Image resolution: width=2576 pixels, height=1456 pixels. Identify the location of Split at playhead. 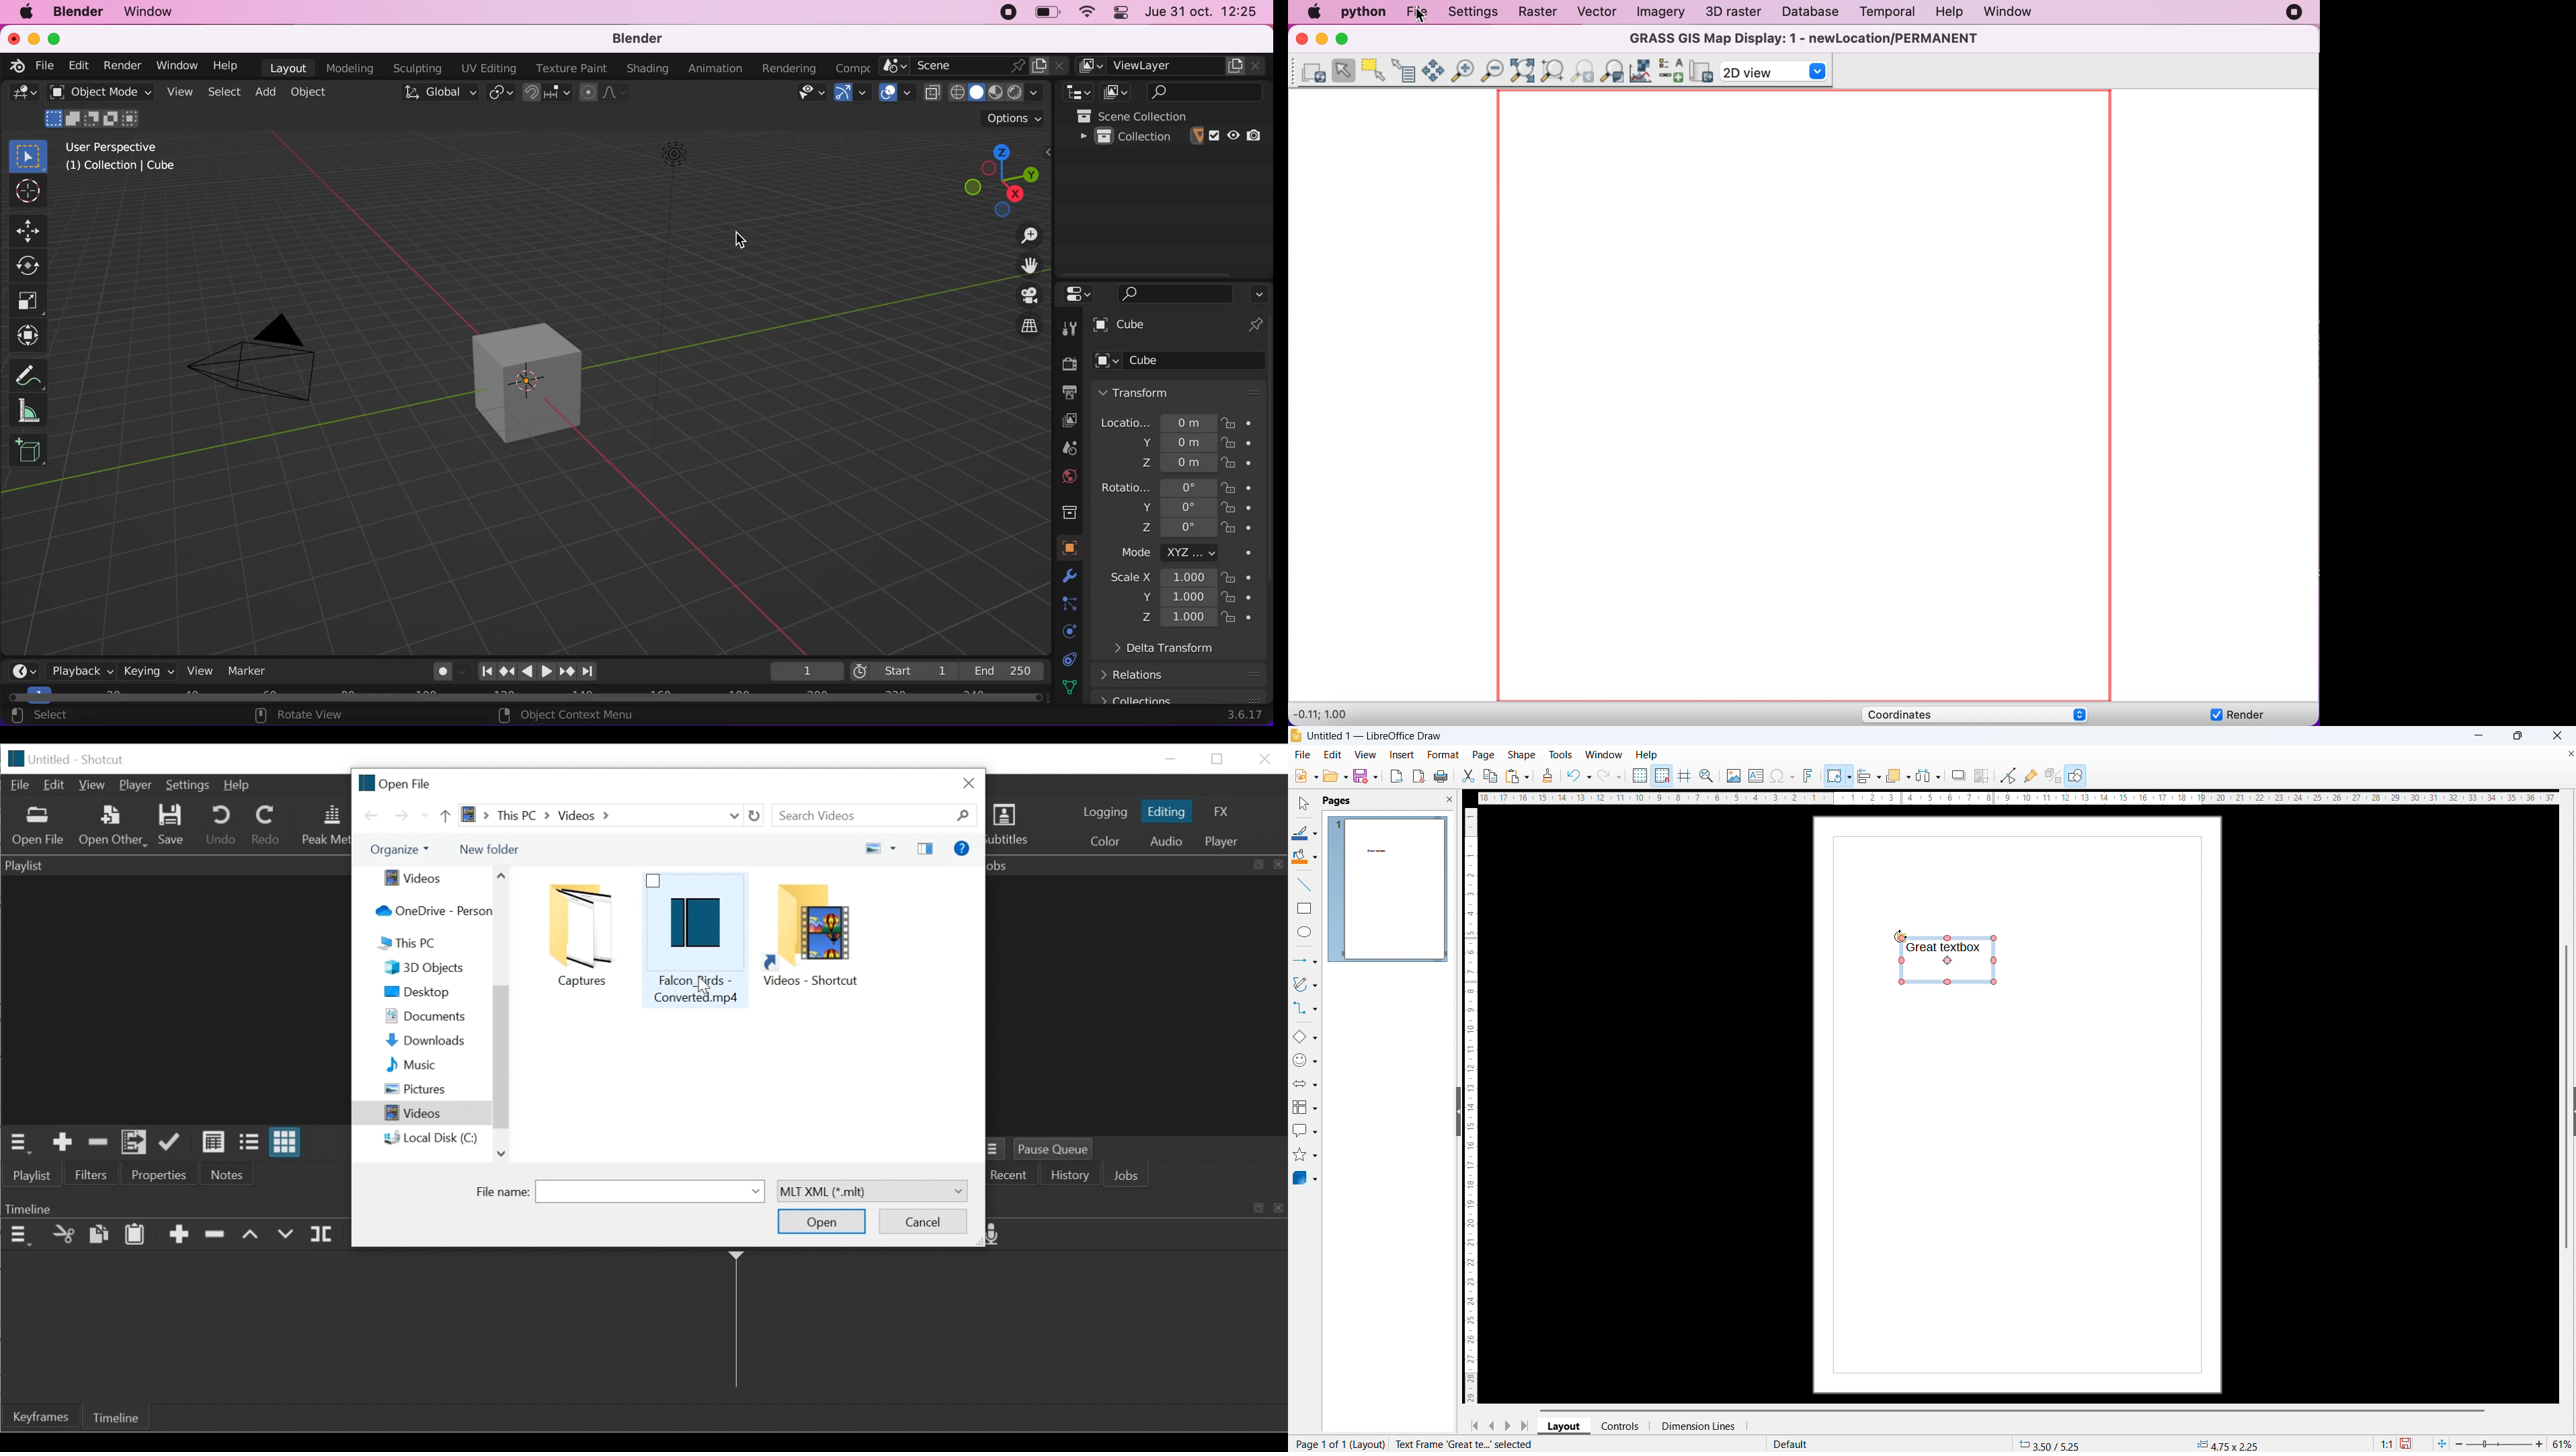
(323, 1235).